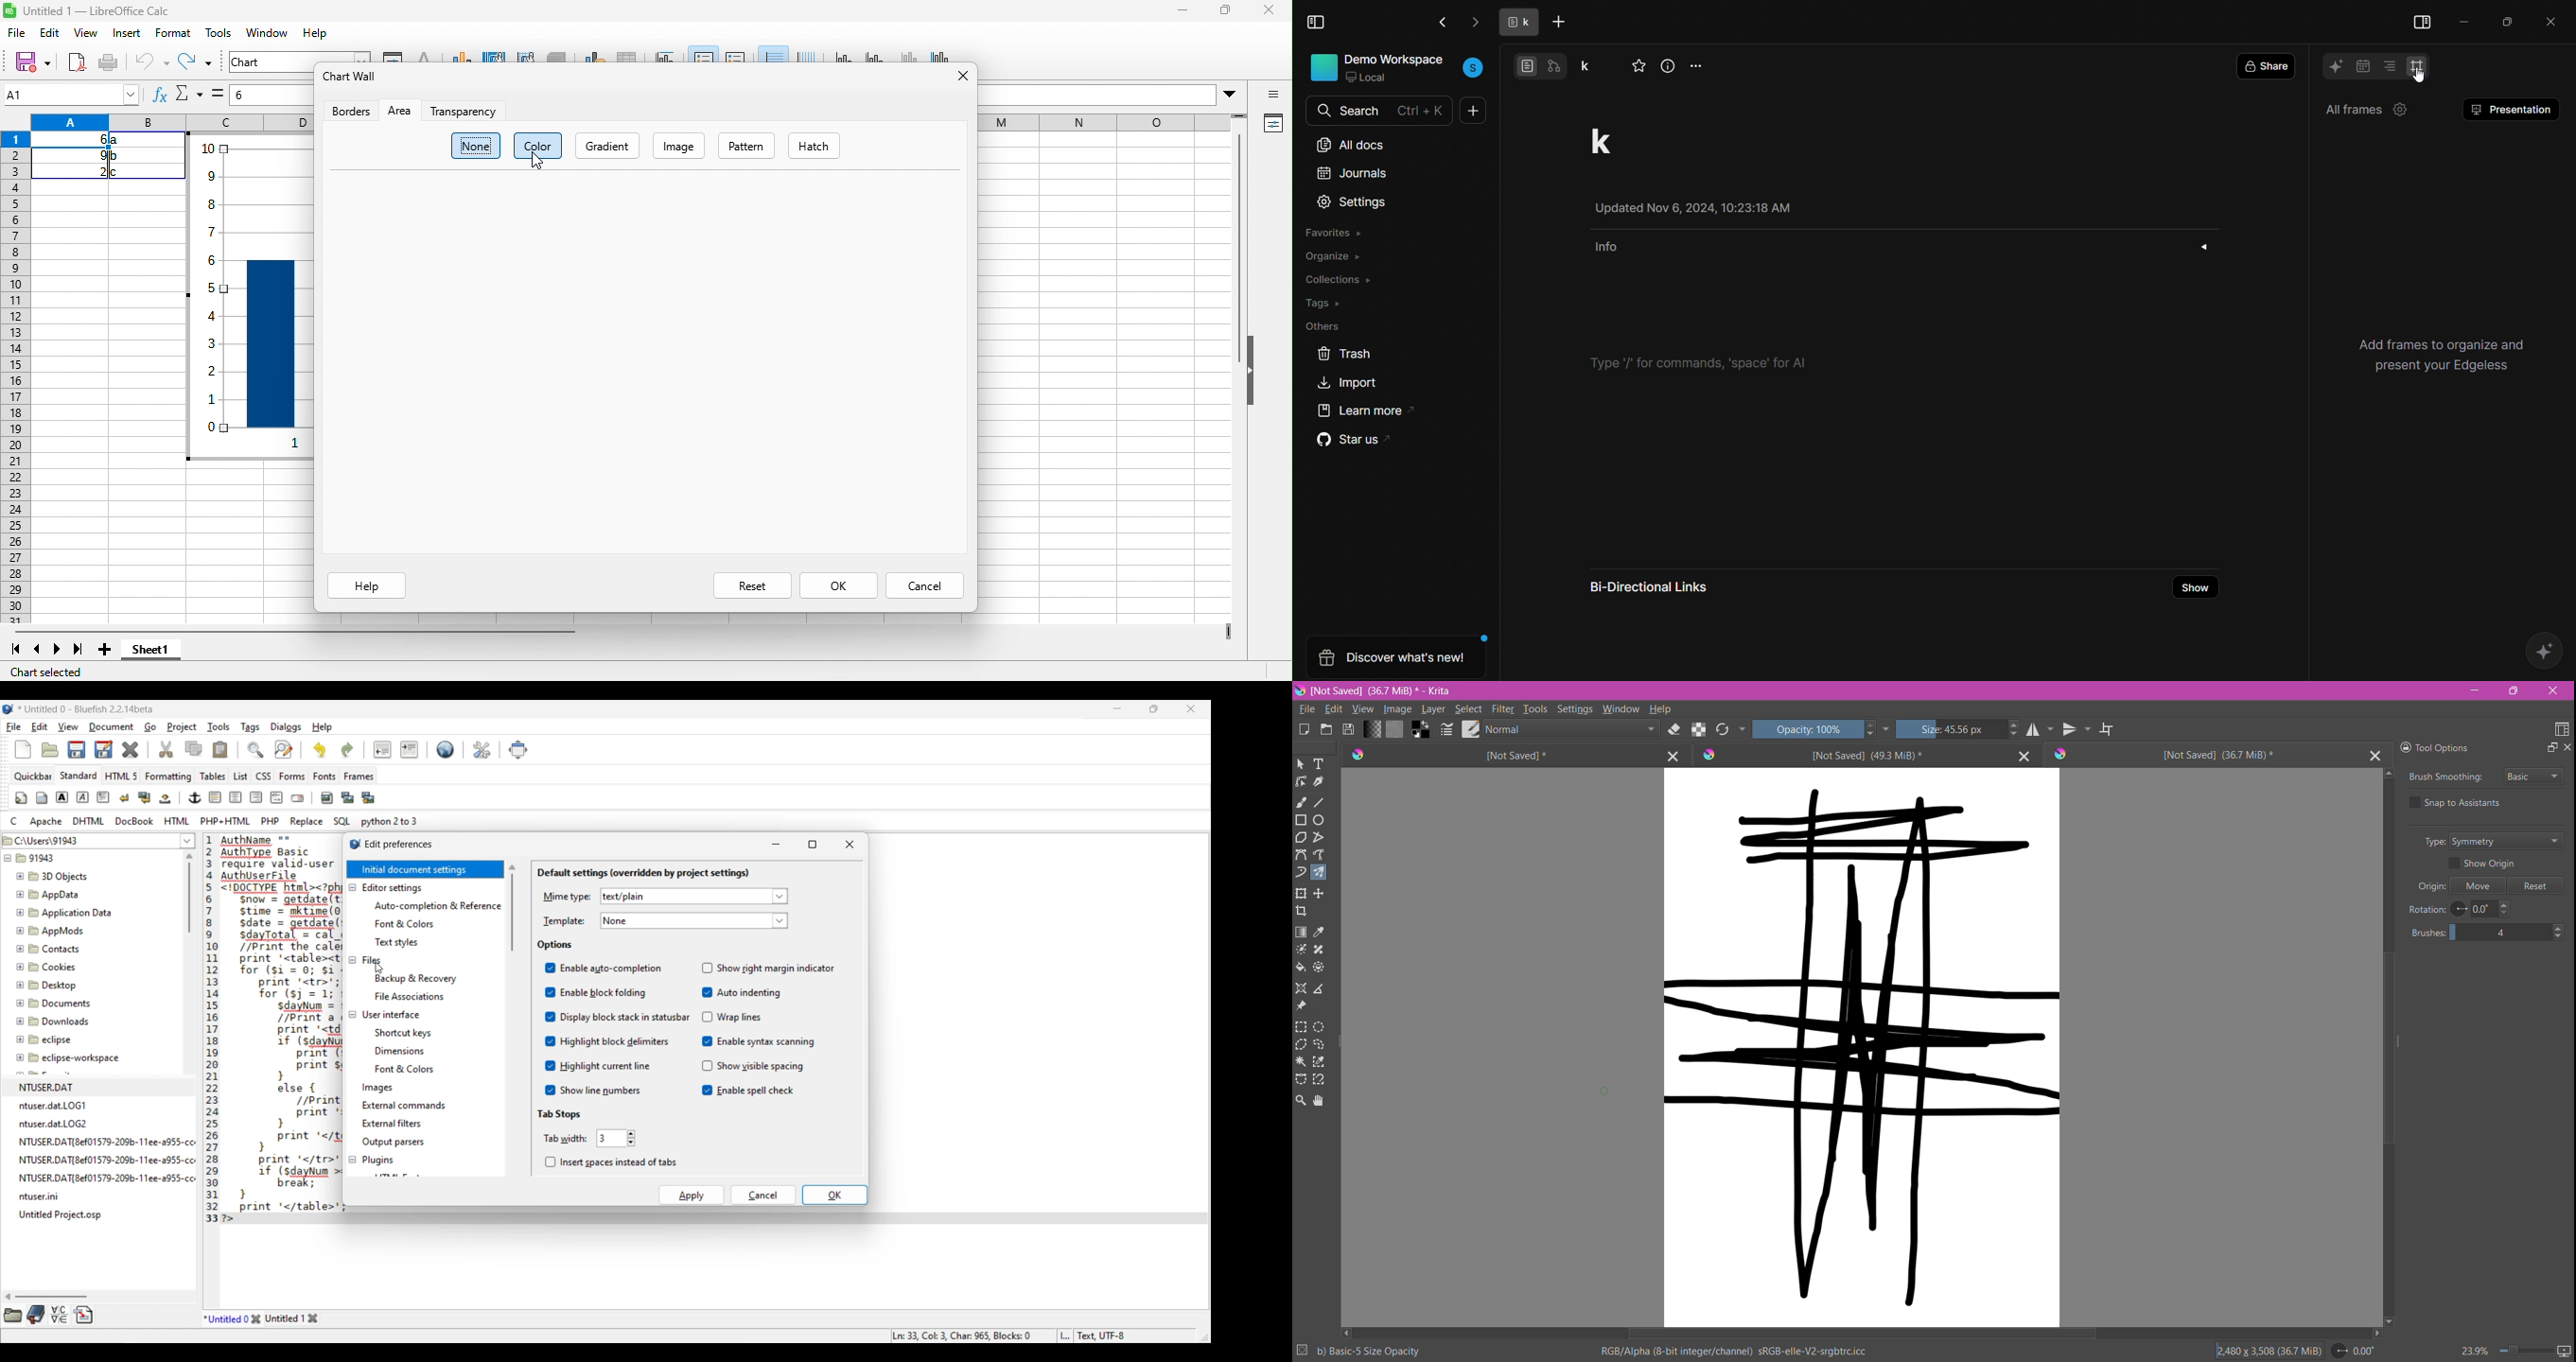 This screenshot has height=1372, width=2576. What do you see at coordinates (2363, 66) in the screenshot?
I see `calendar` at bounding box center [2363, 66].